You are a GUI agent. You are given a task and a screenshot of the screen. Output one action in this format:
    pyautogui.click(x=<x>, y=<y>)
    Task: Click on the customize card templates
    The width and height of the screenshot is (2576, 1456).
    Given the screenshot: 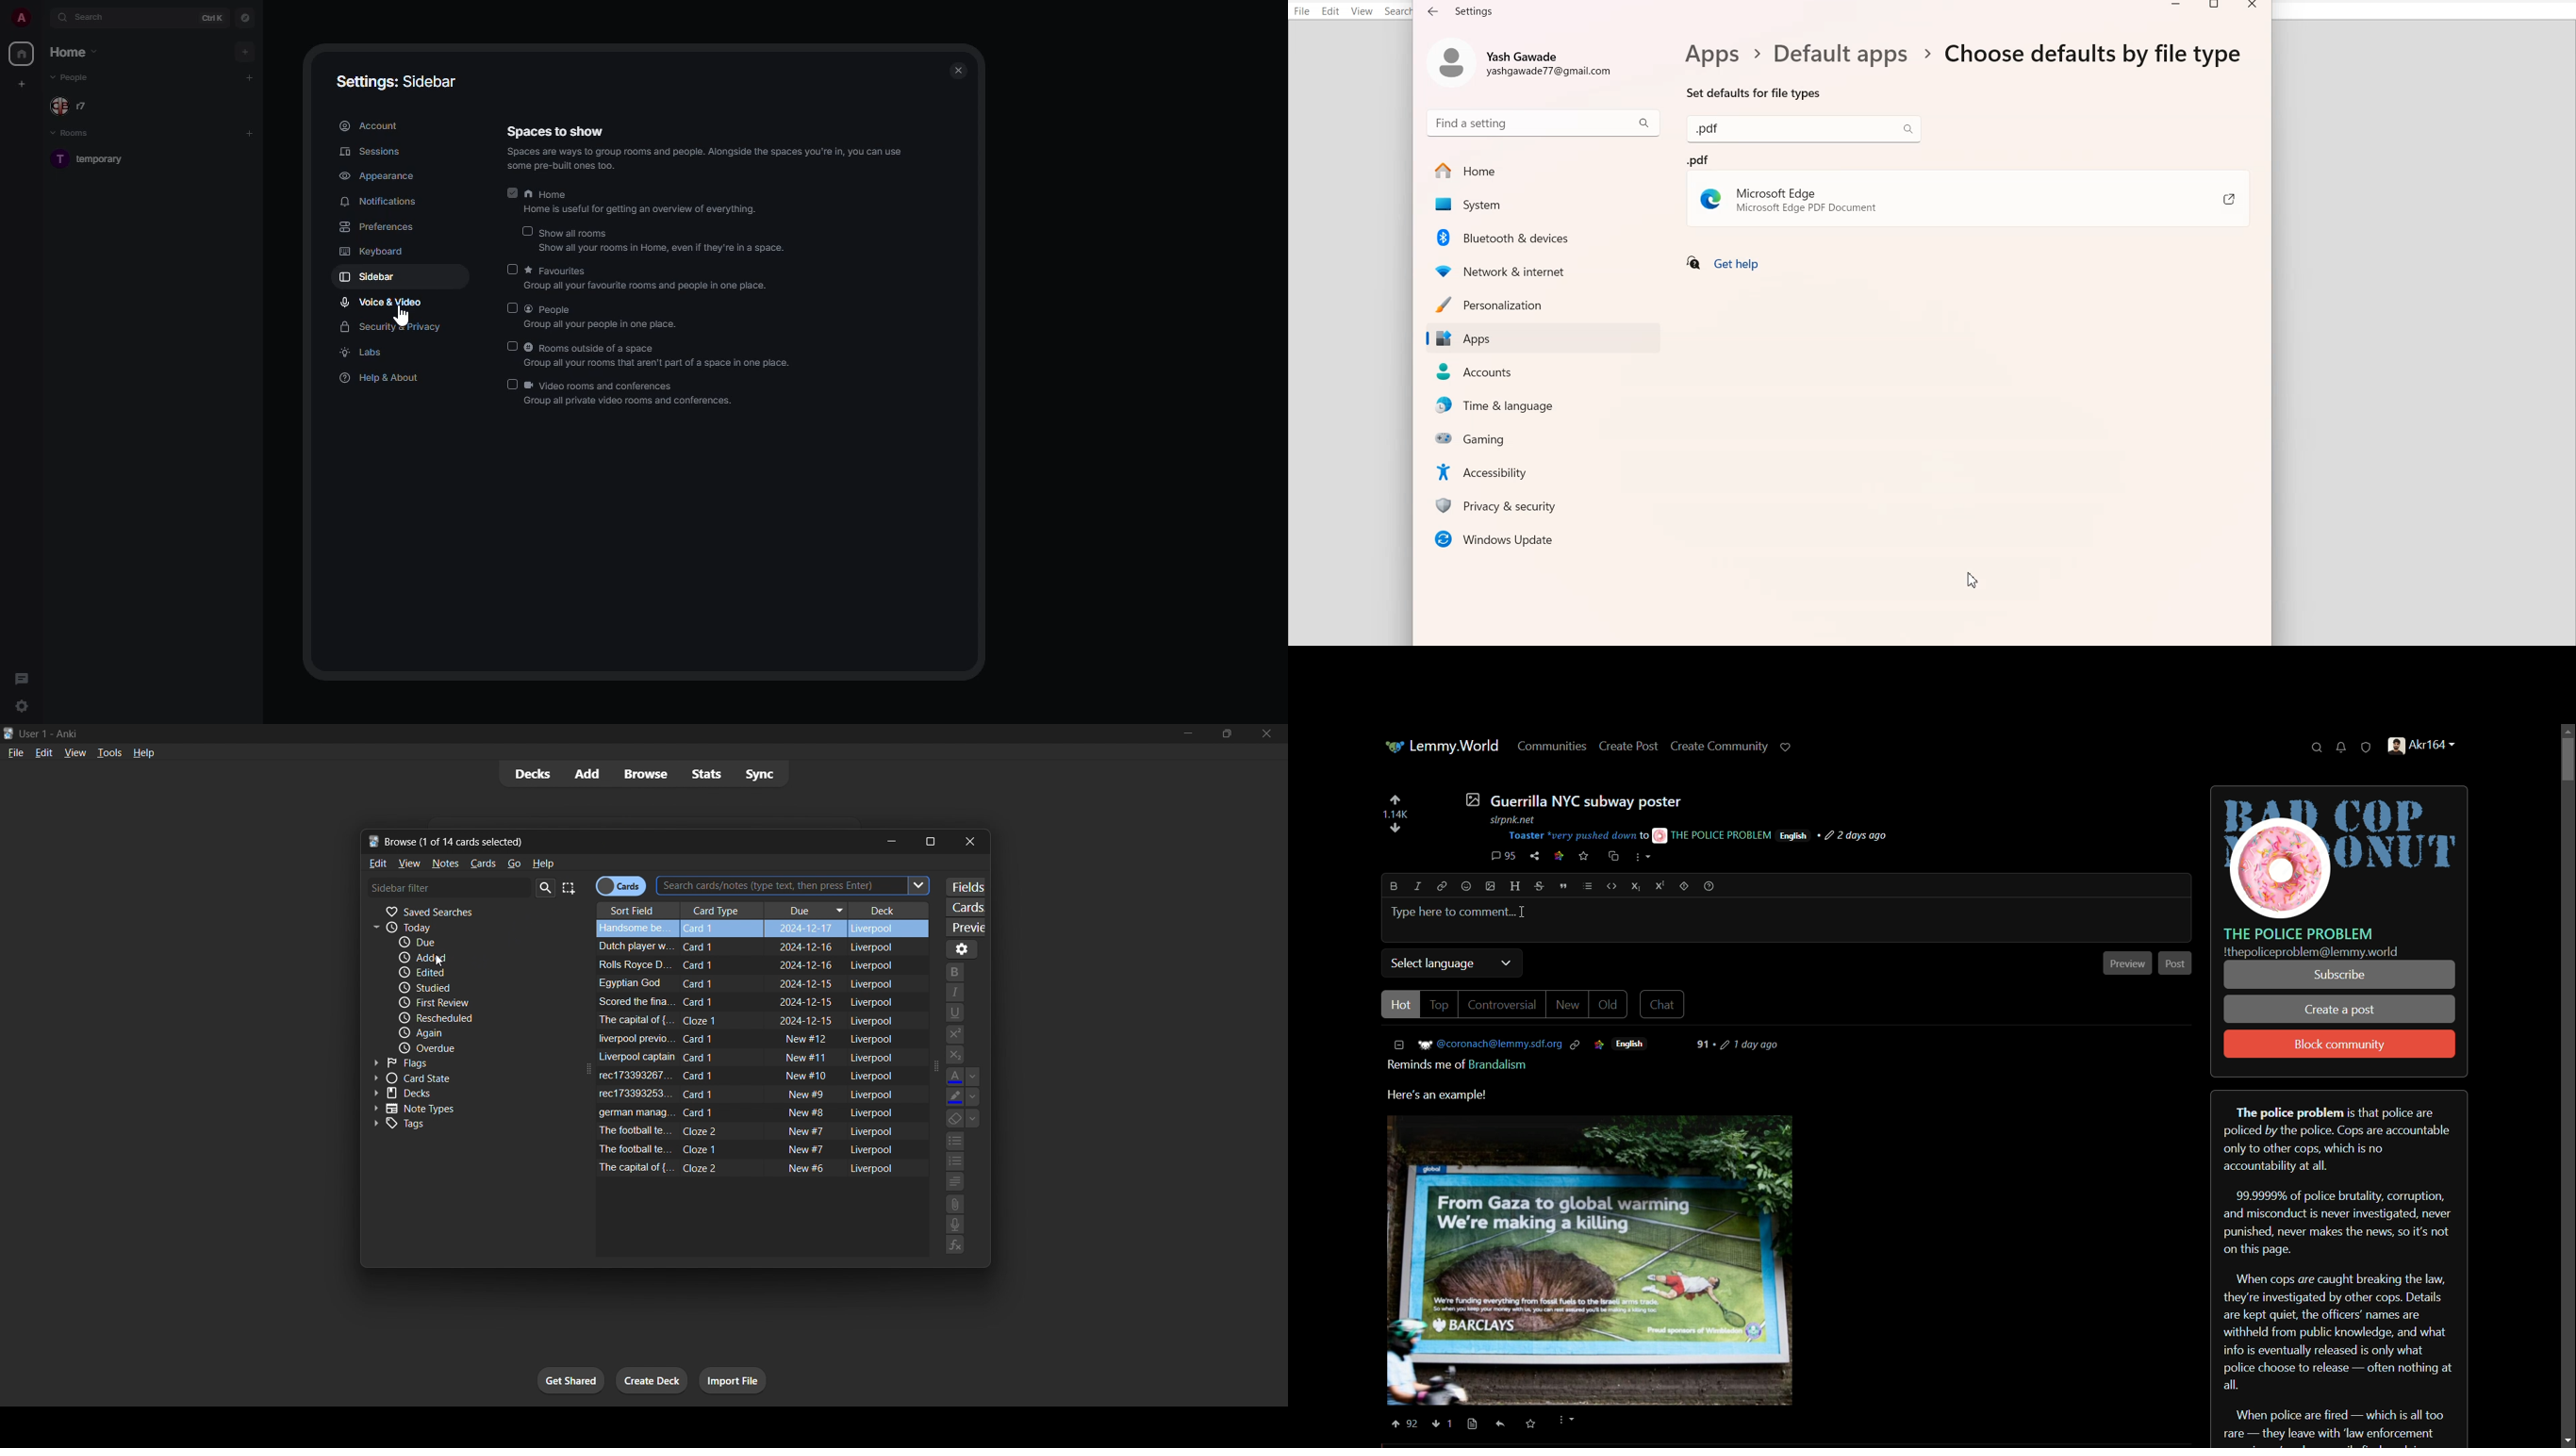 What is the action you would take?
    pyautogui.click(x=963, y=905)
    